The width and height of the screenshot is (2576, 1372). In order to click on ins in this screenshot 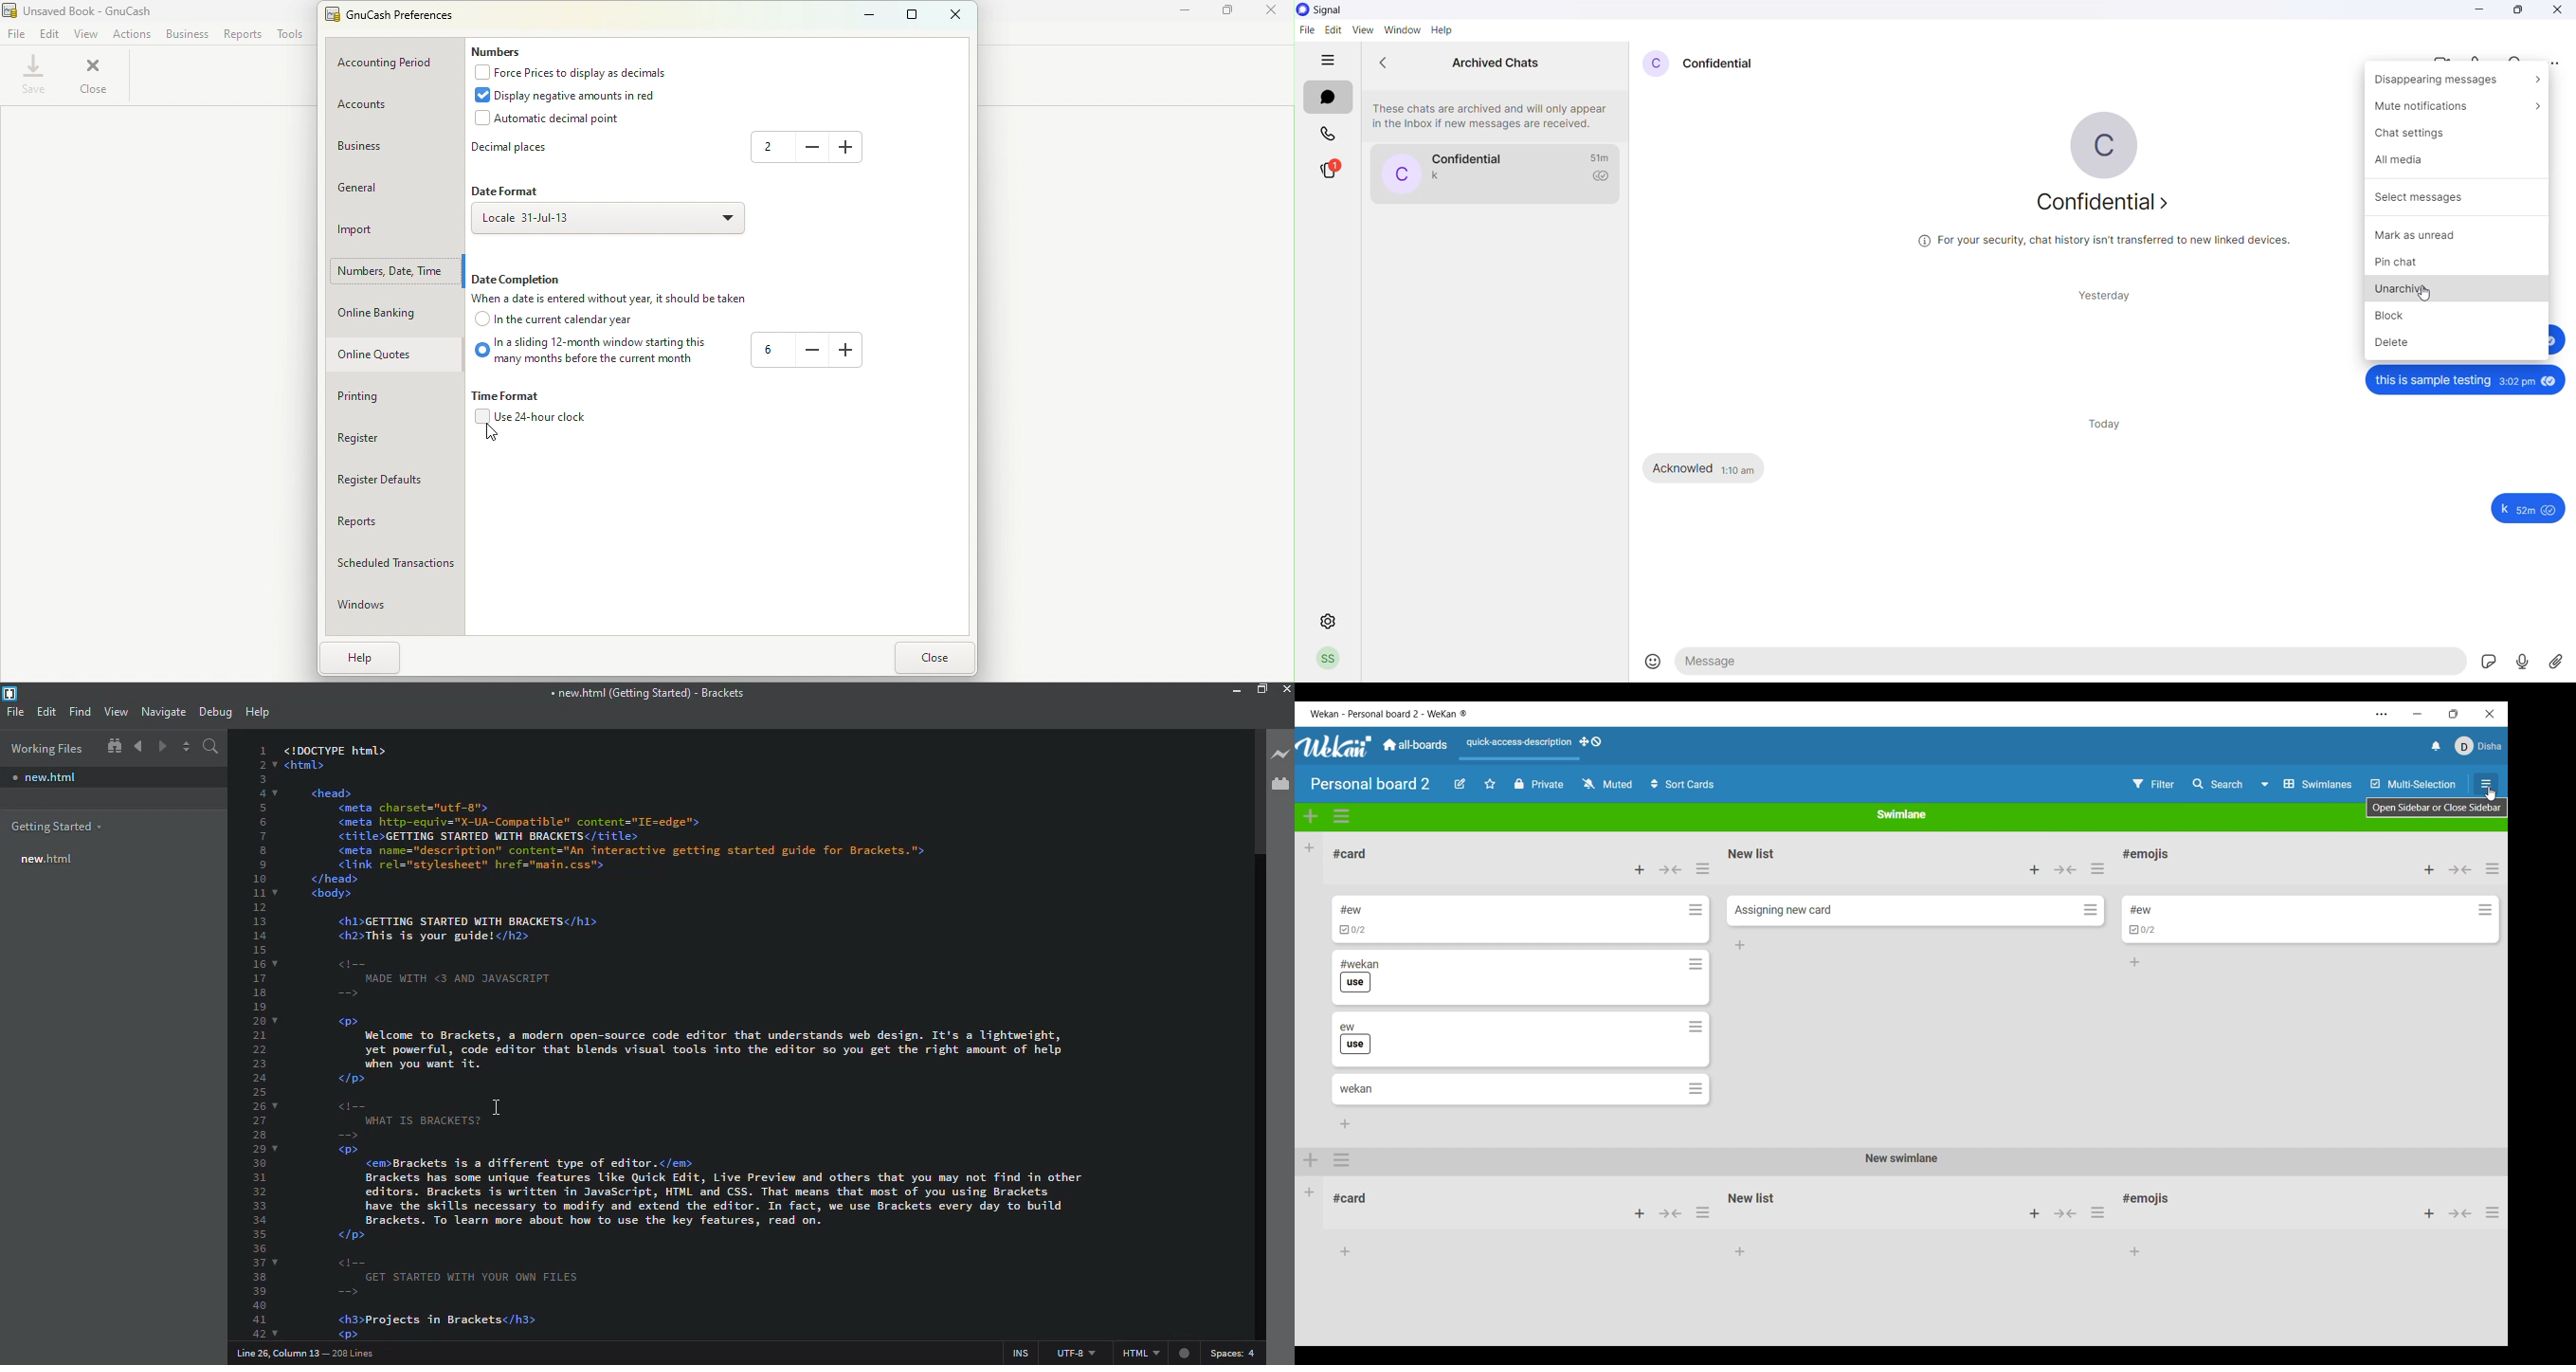, I will do `click(1014, 1350)`.